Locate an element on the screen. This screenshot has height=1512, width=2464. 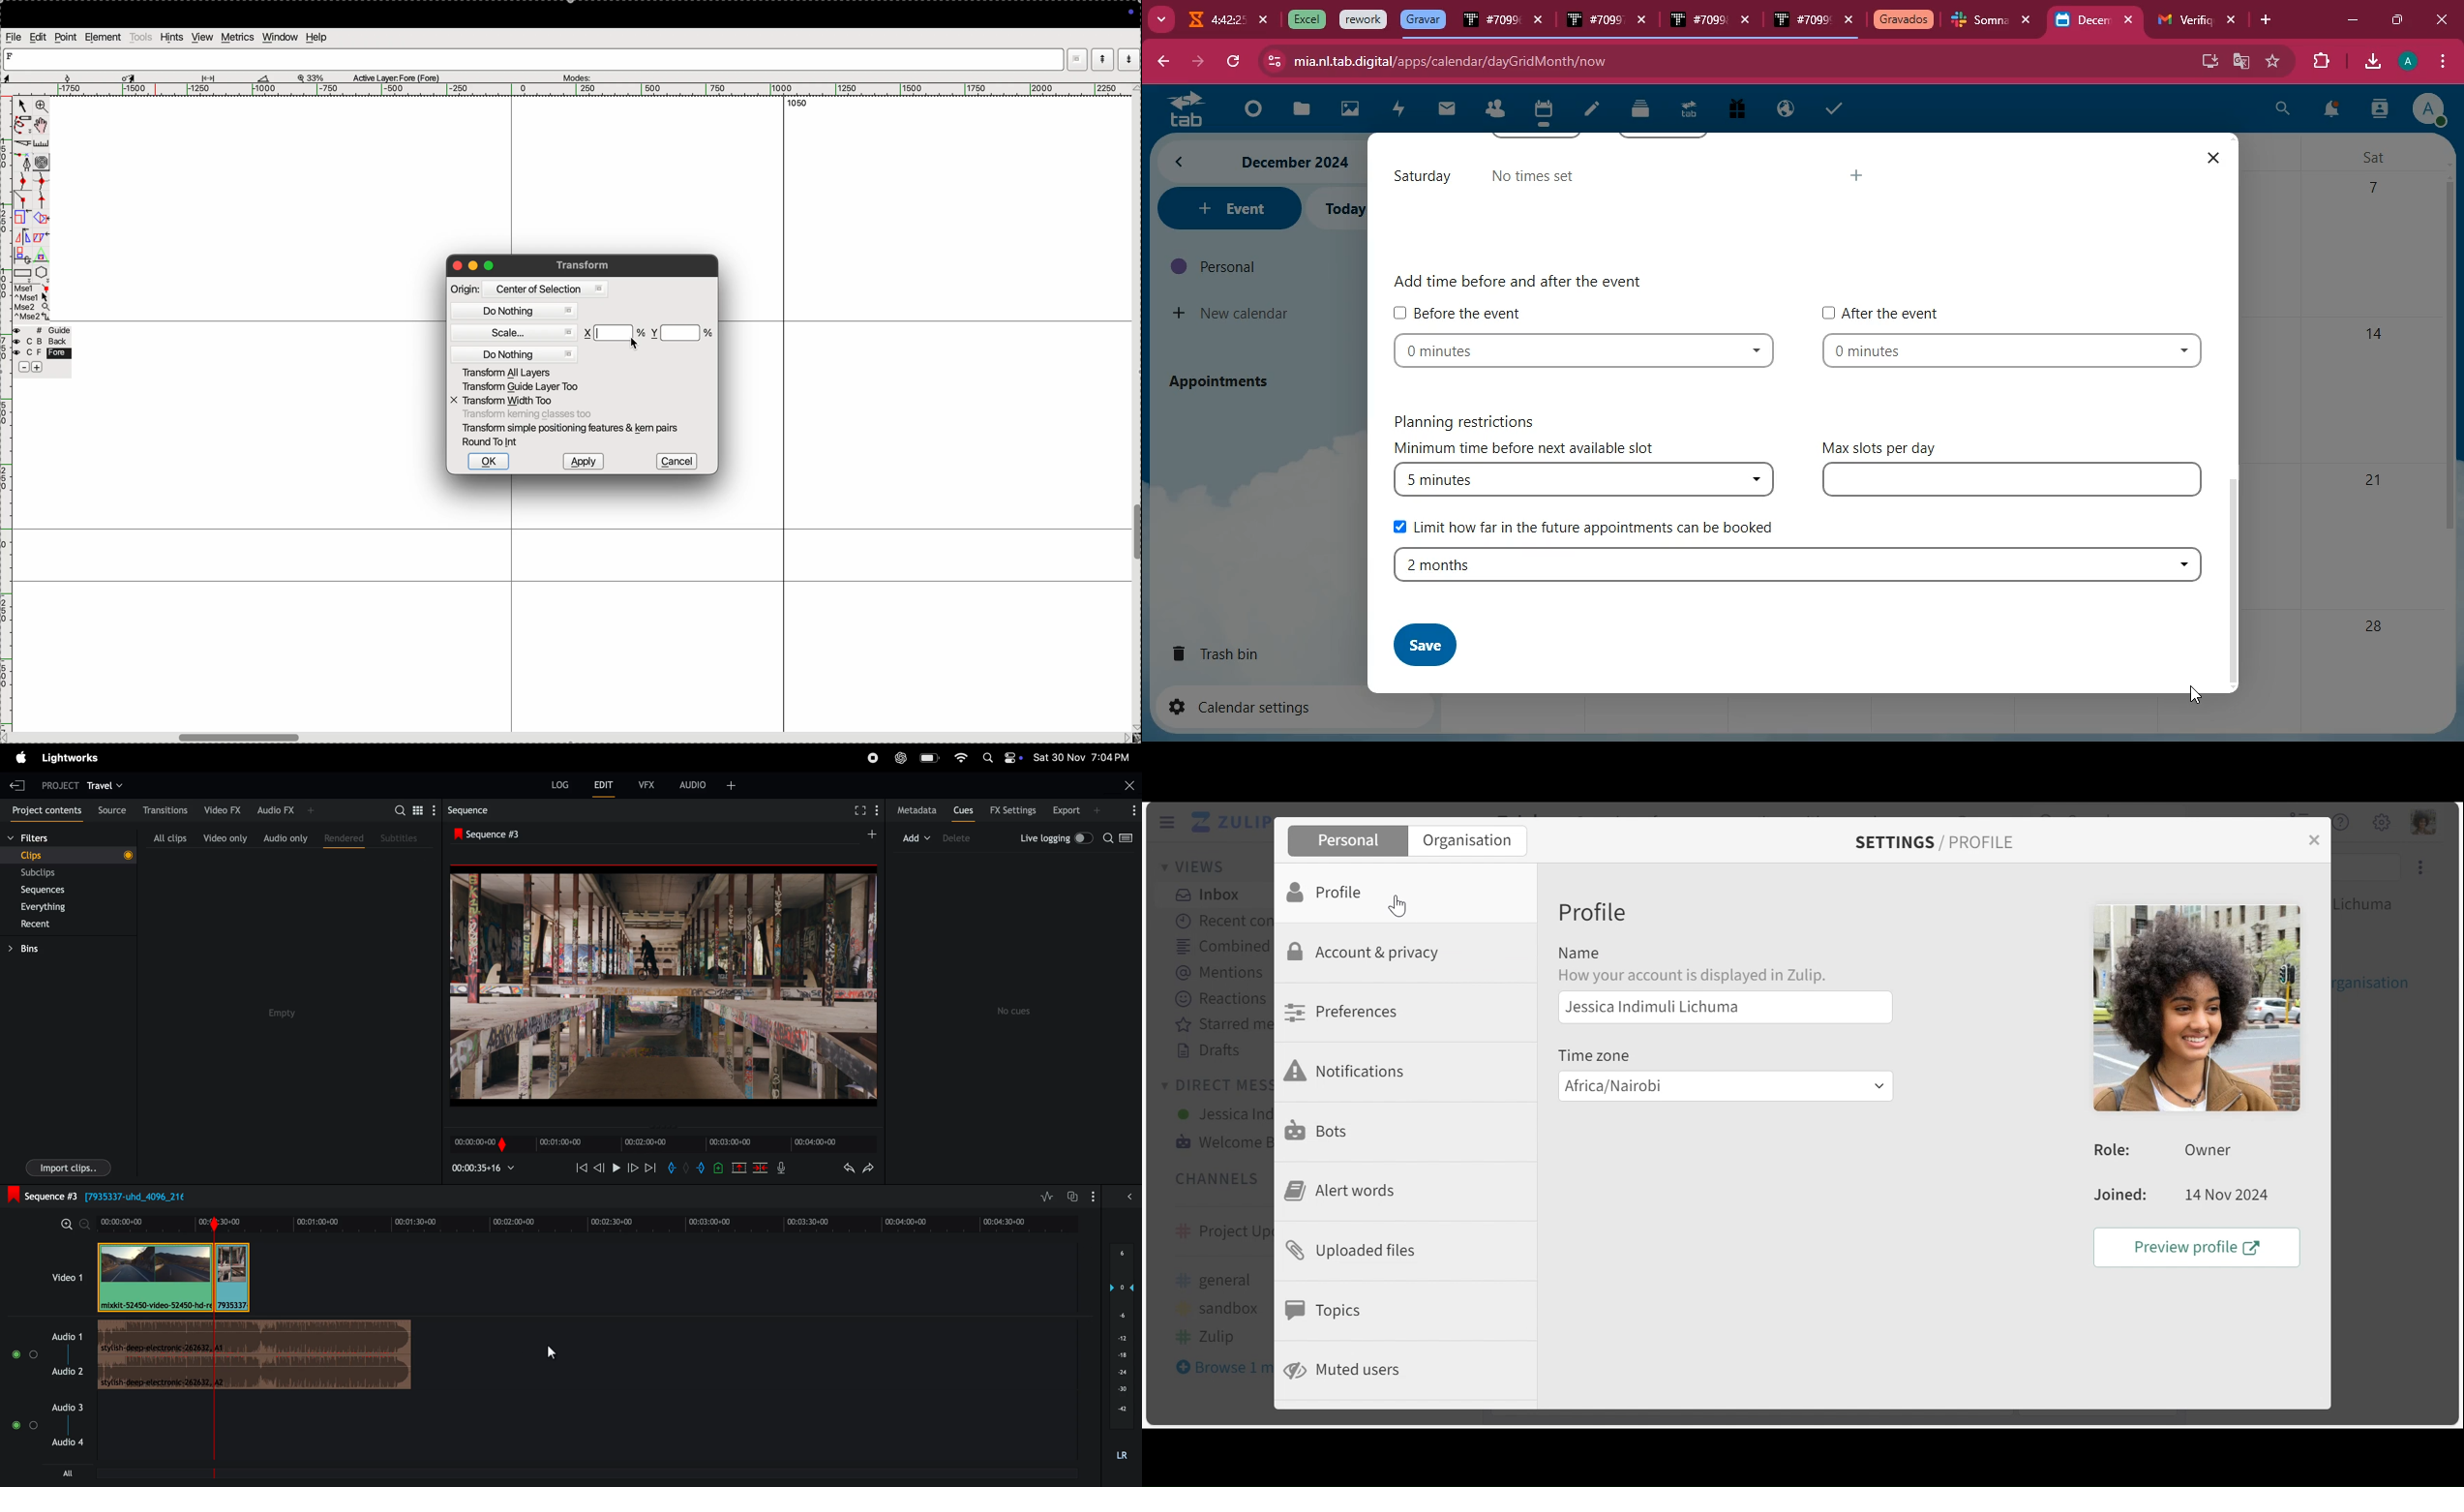
Audio 1 -- Audio 2 is located at coordinates (69, 1349).